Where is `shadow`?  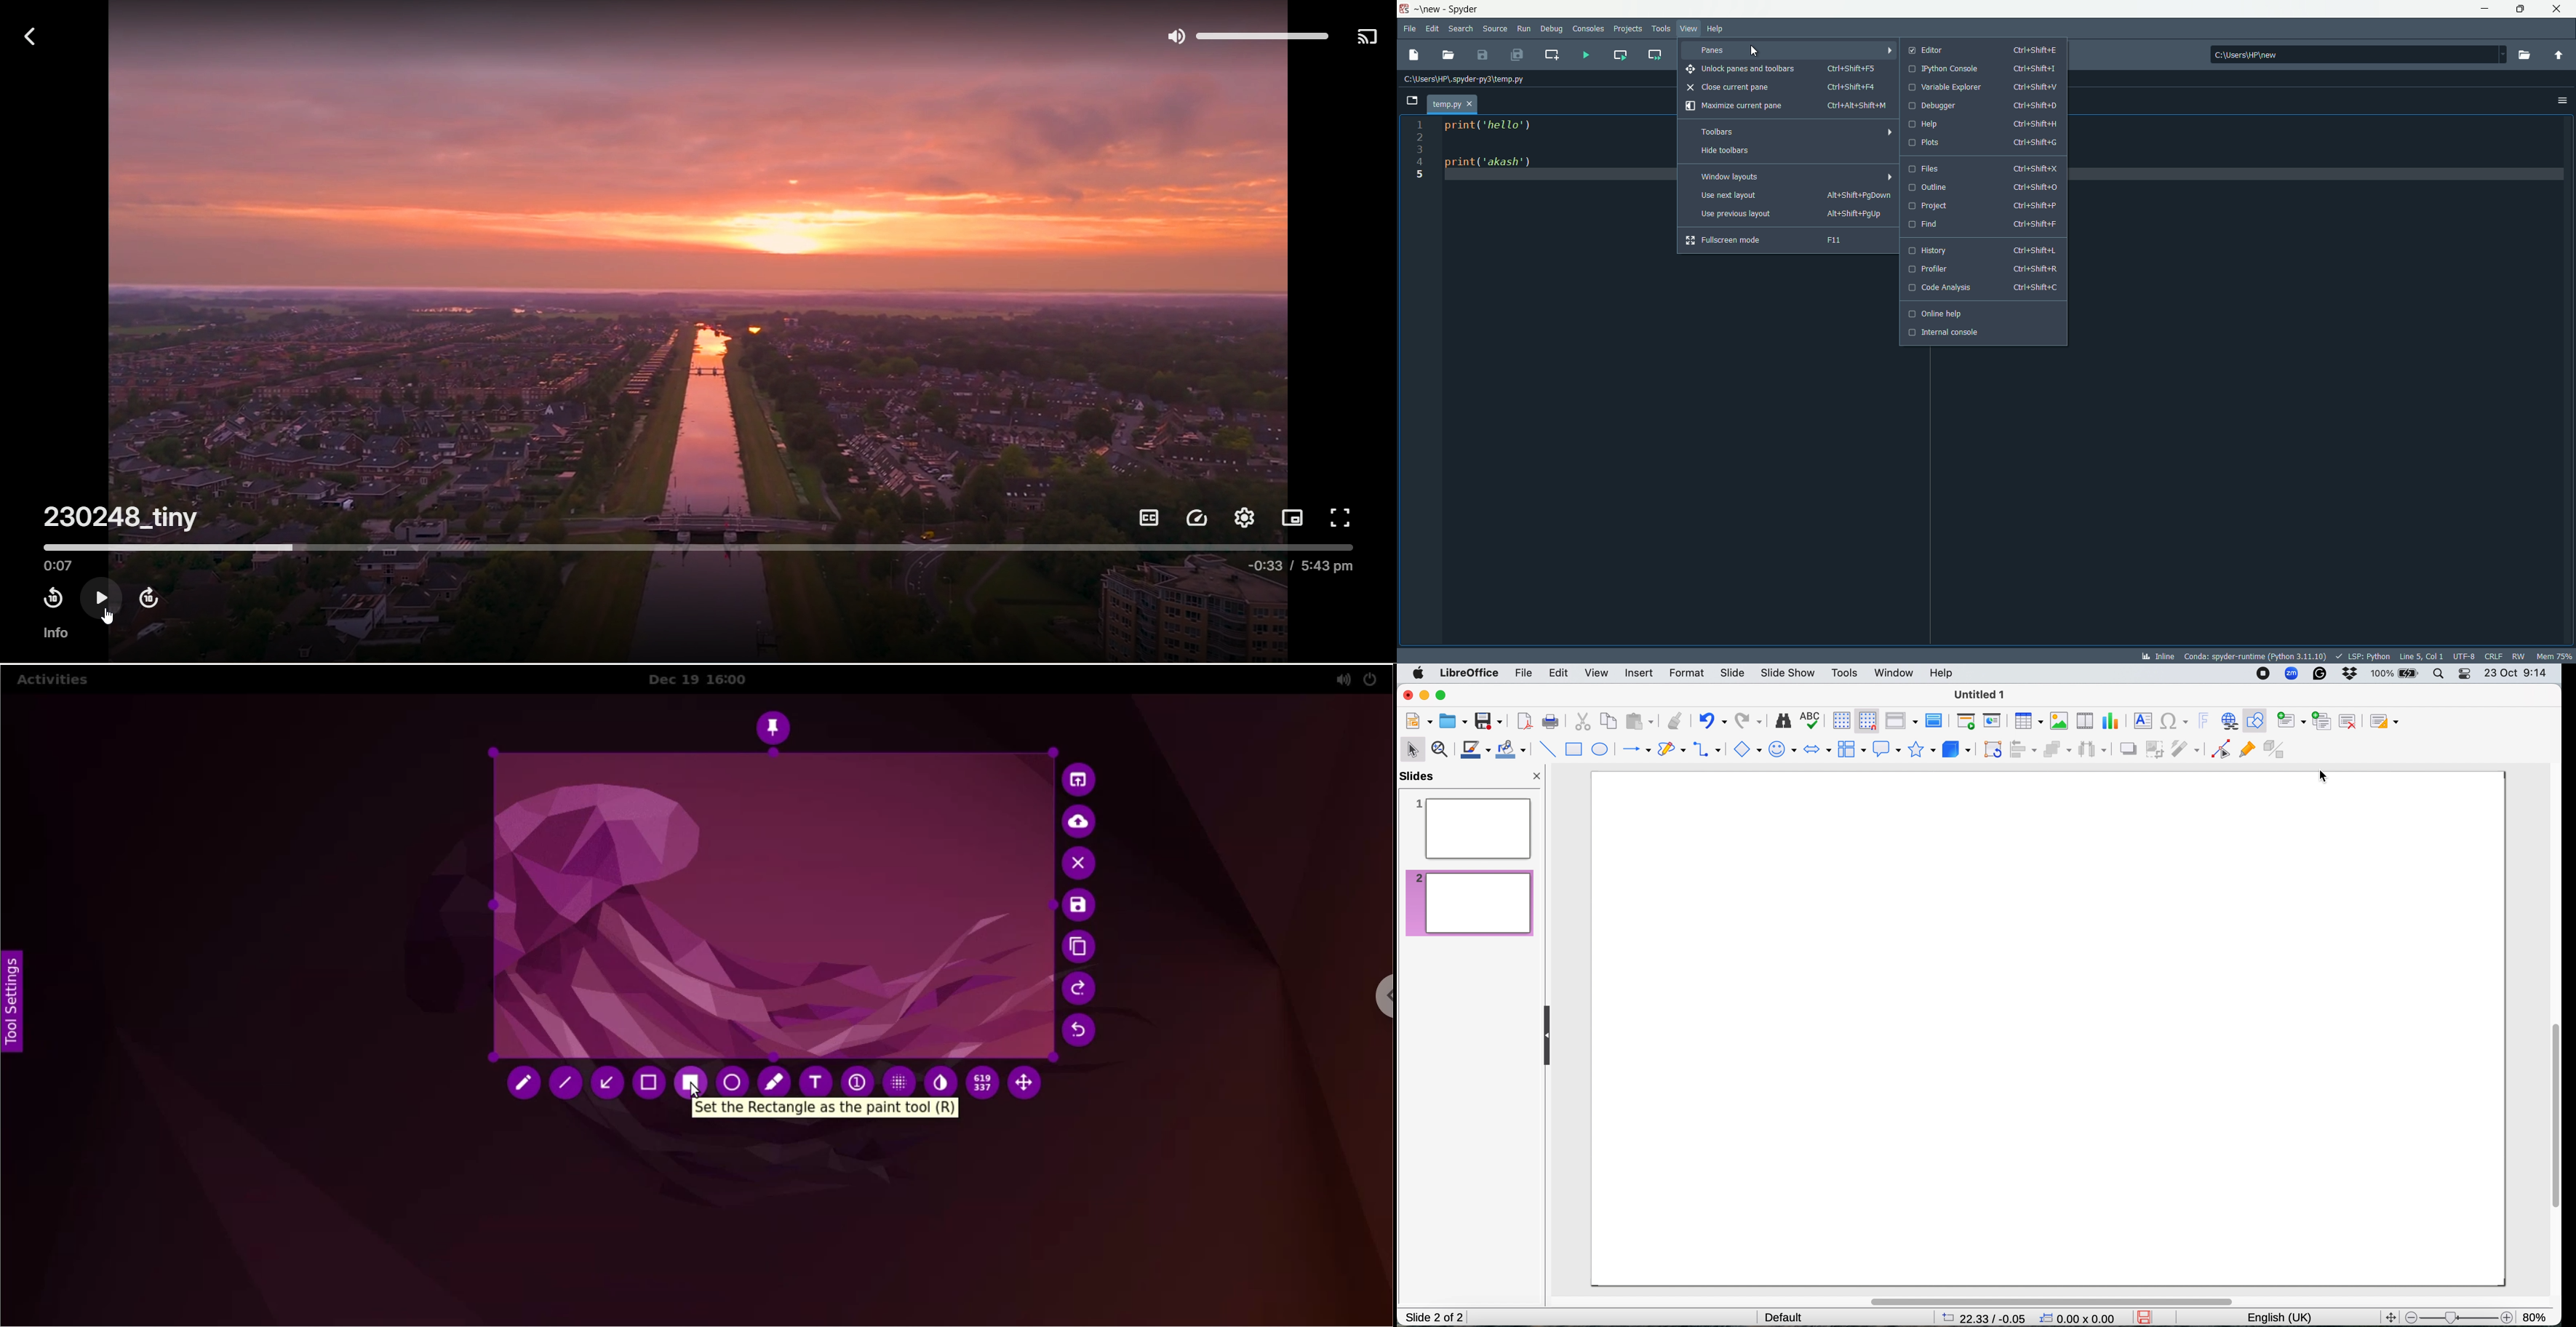
shadow is located at coordinates (2127, 748).